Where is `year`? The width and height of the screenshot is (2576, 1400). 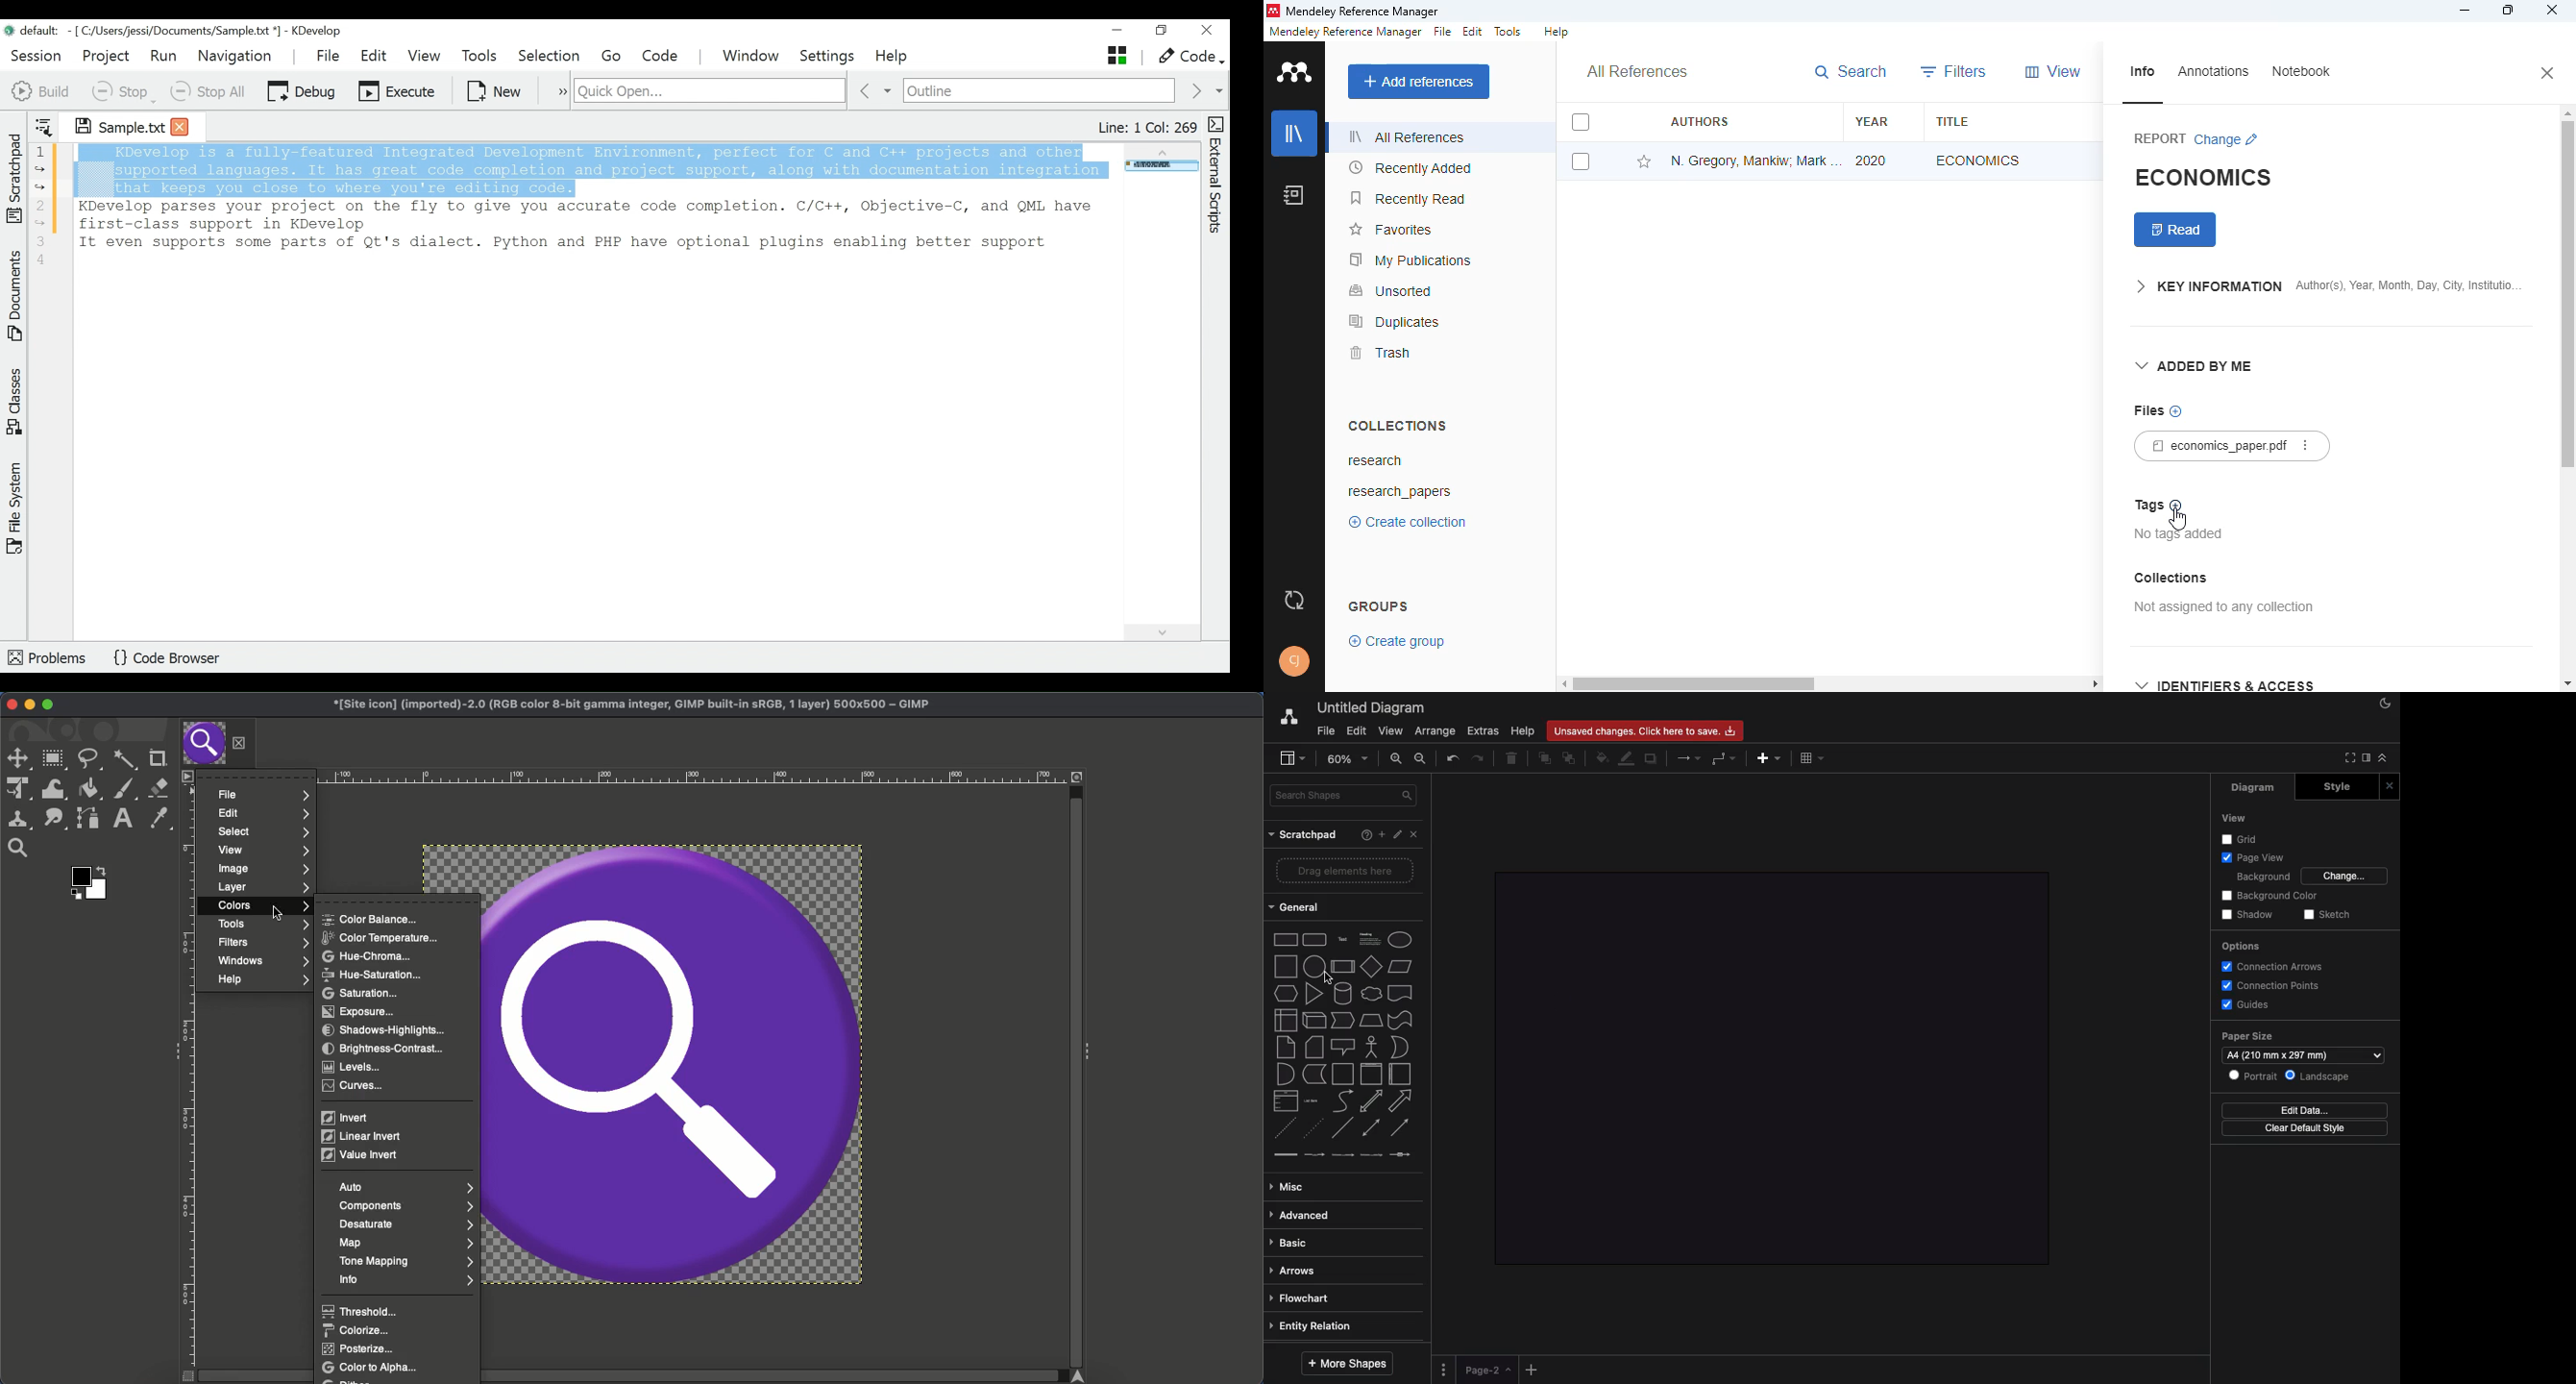 year is located at coordinates (1872, 121).